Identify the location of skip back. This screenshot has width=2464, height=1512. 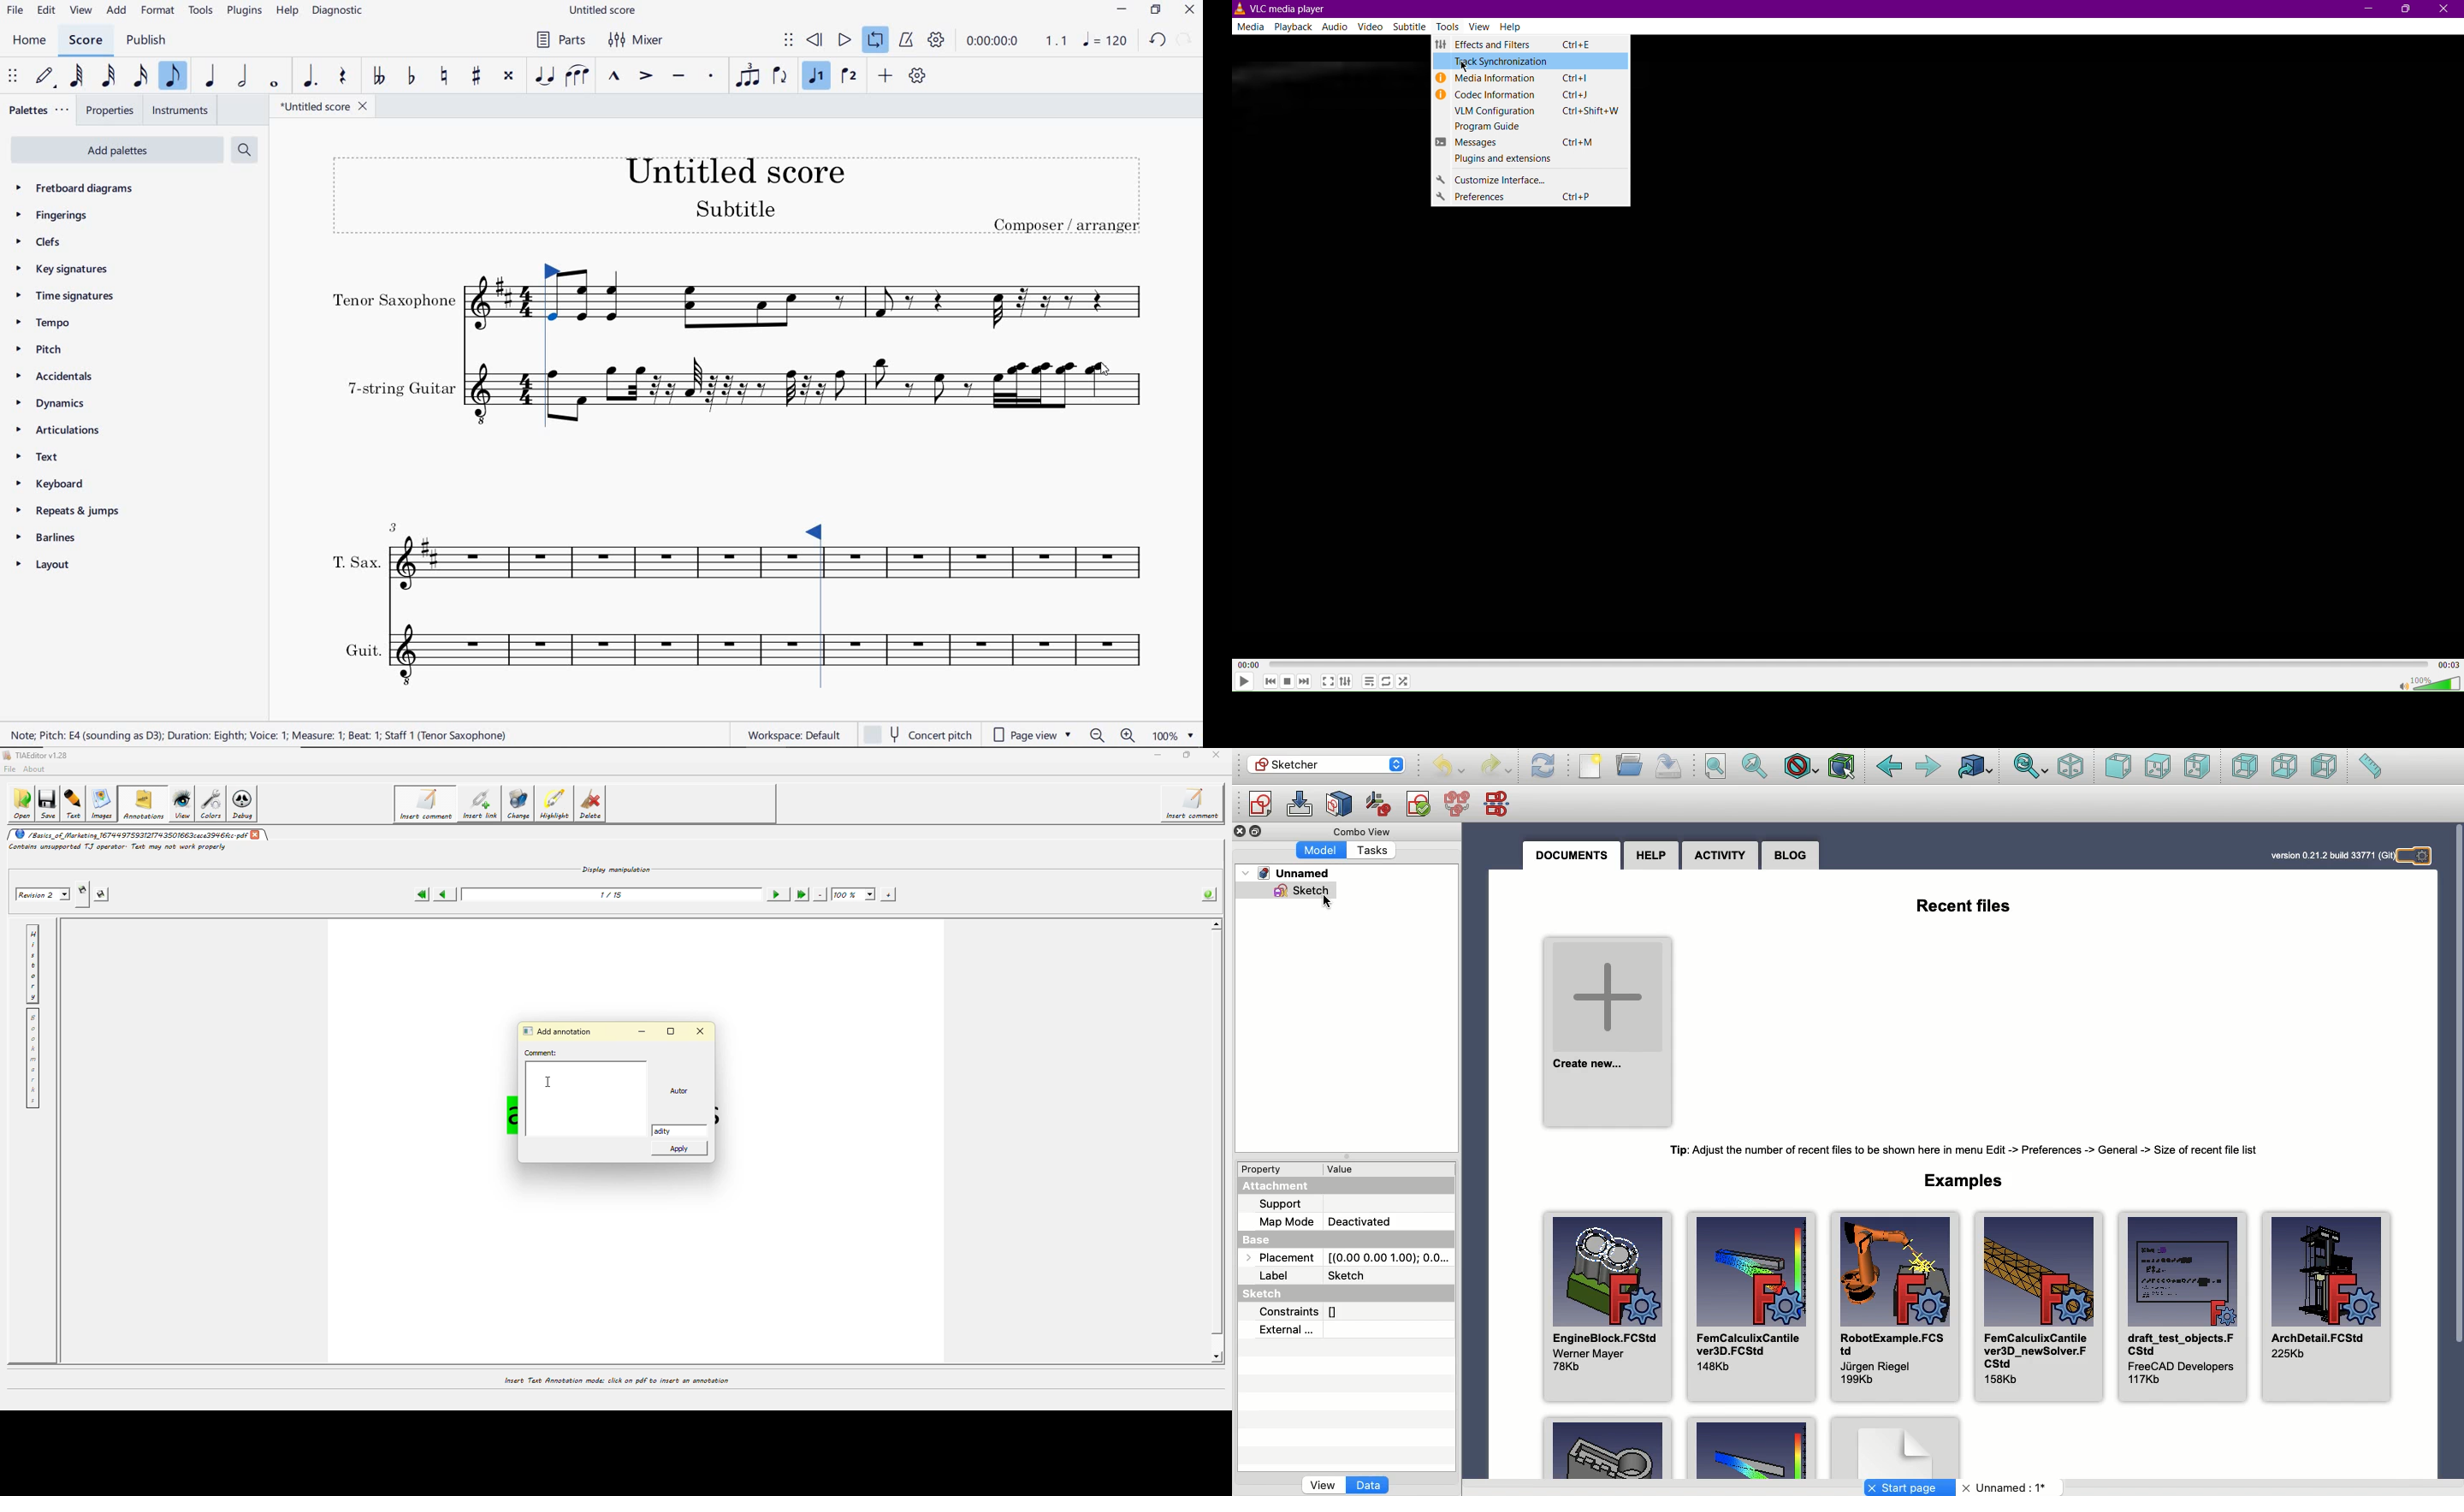
(1271, 683).